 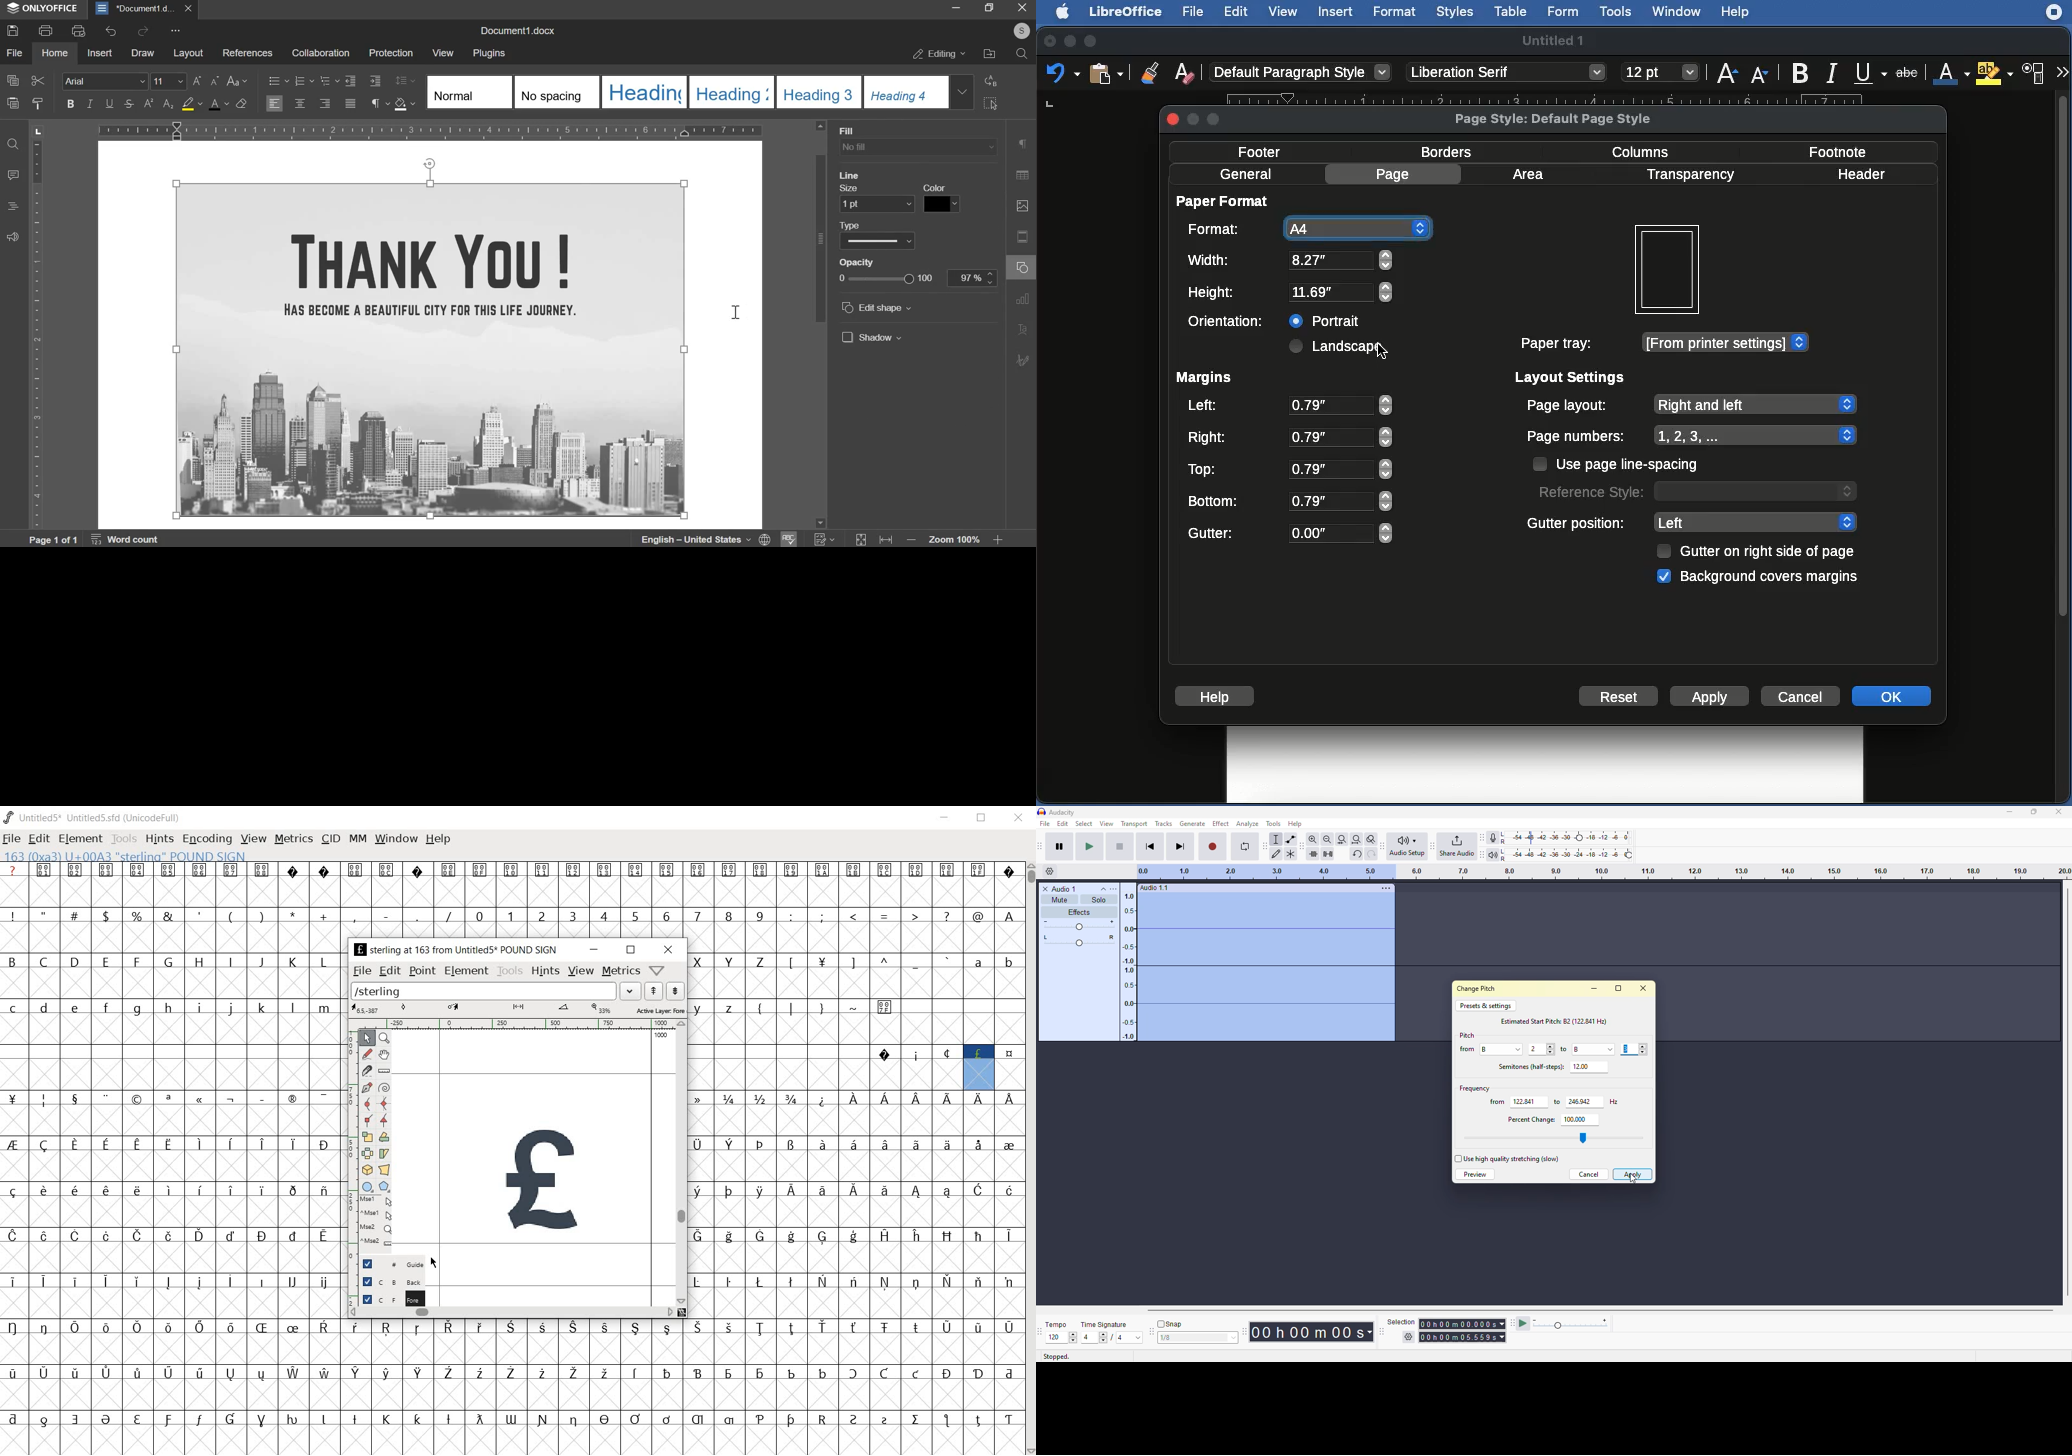 What do you see at coordinates (105, 962) in the screenshot?
I see `E` at bounding box center [105, 962].